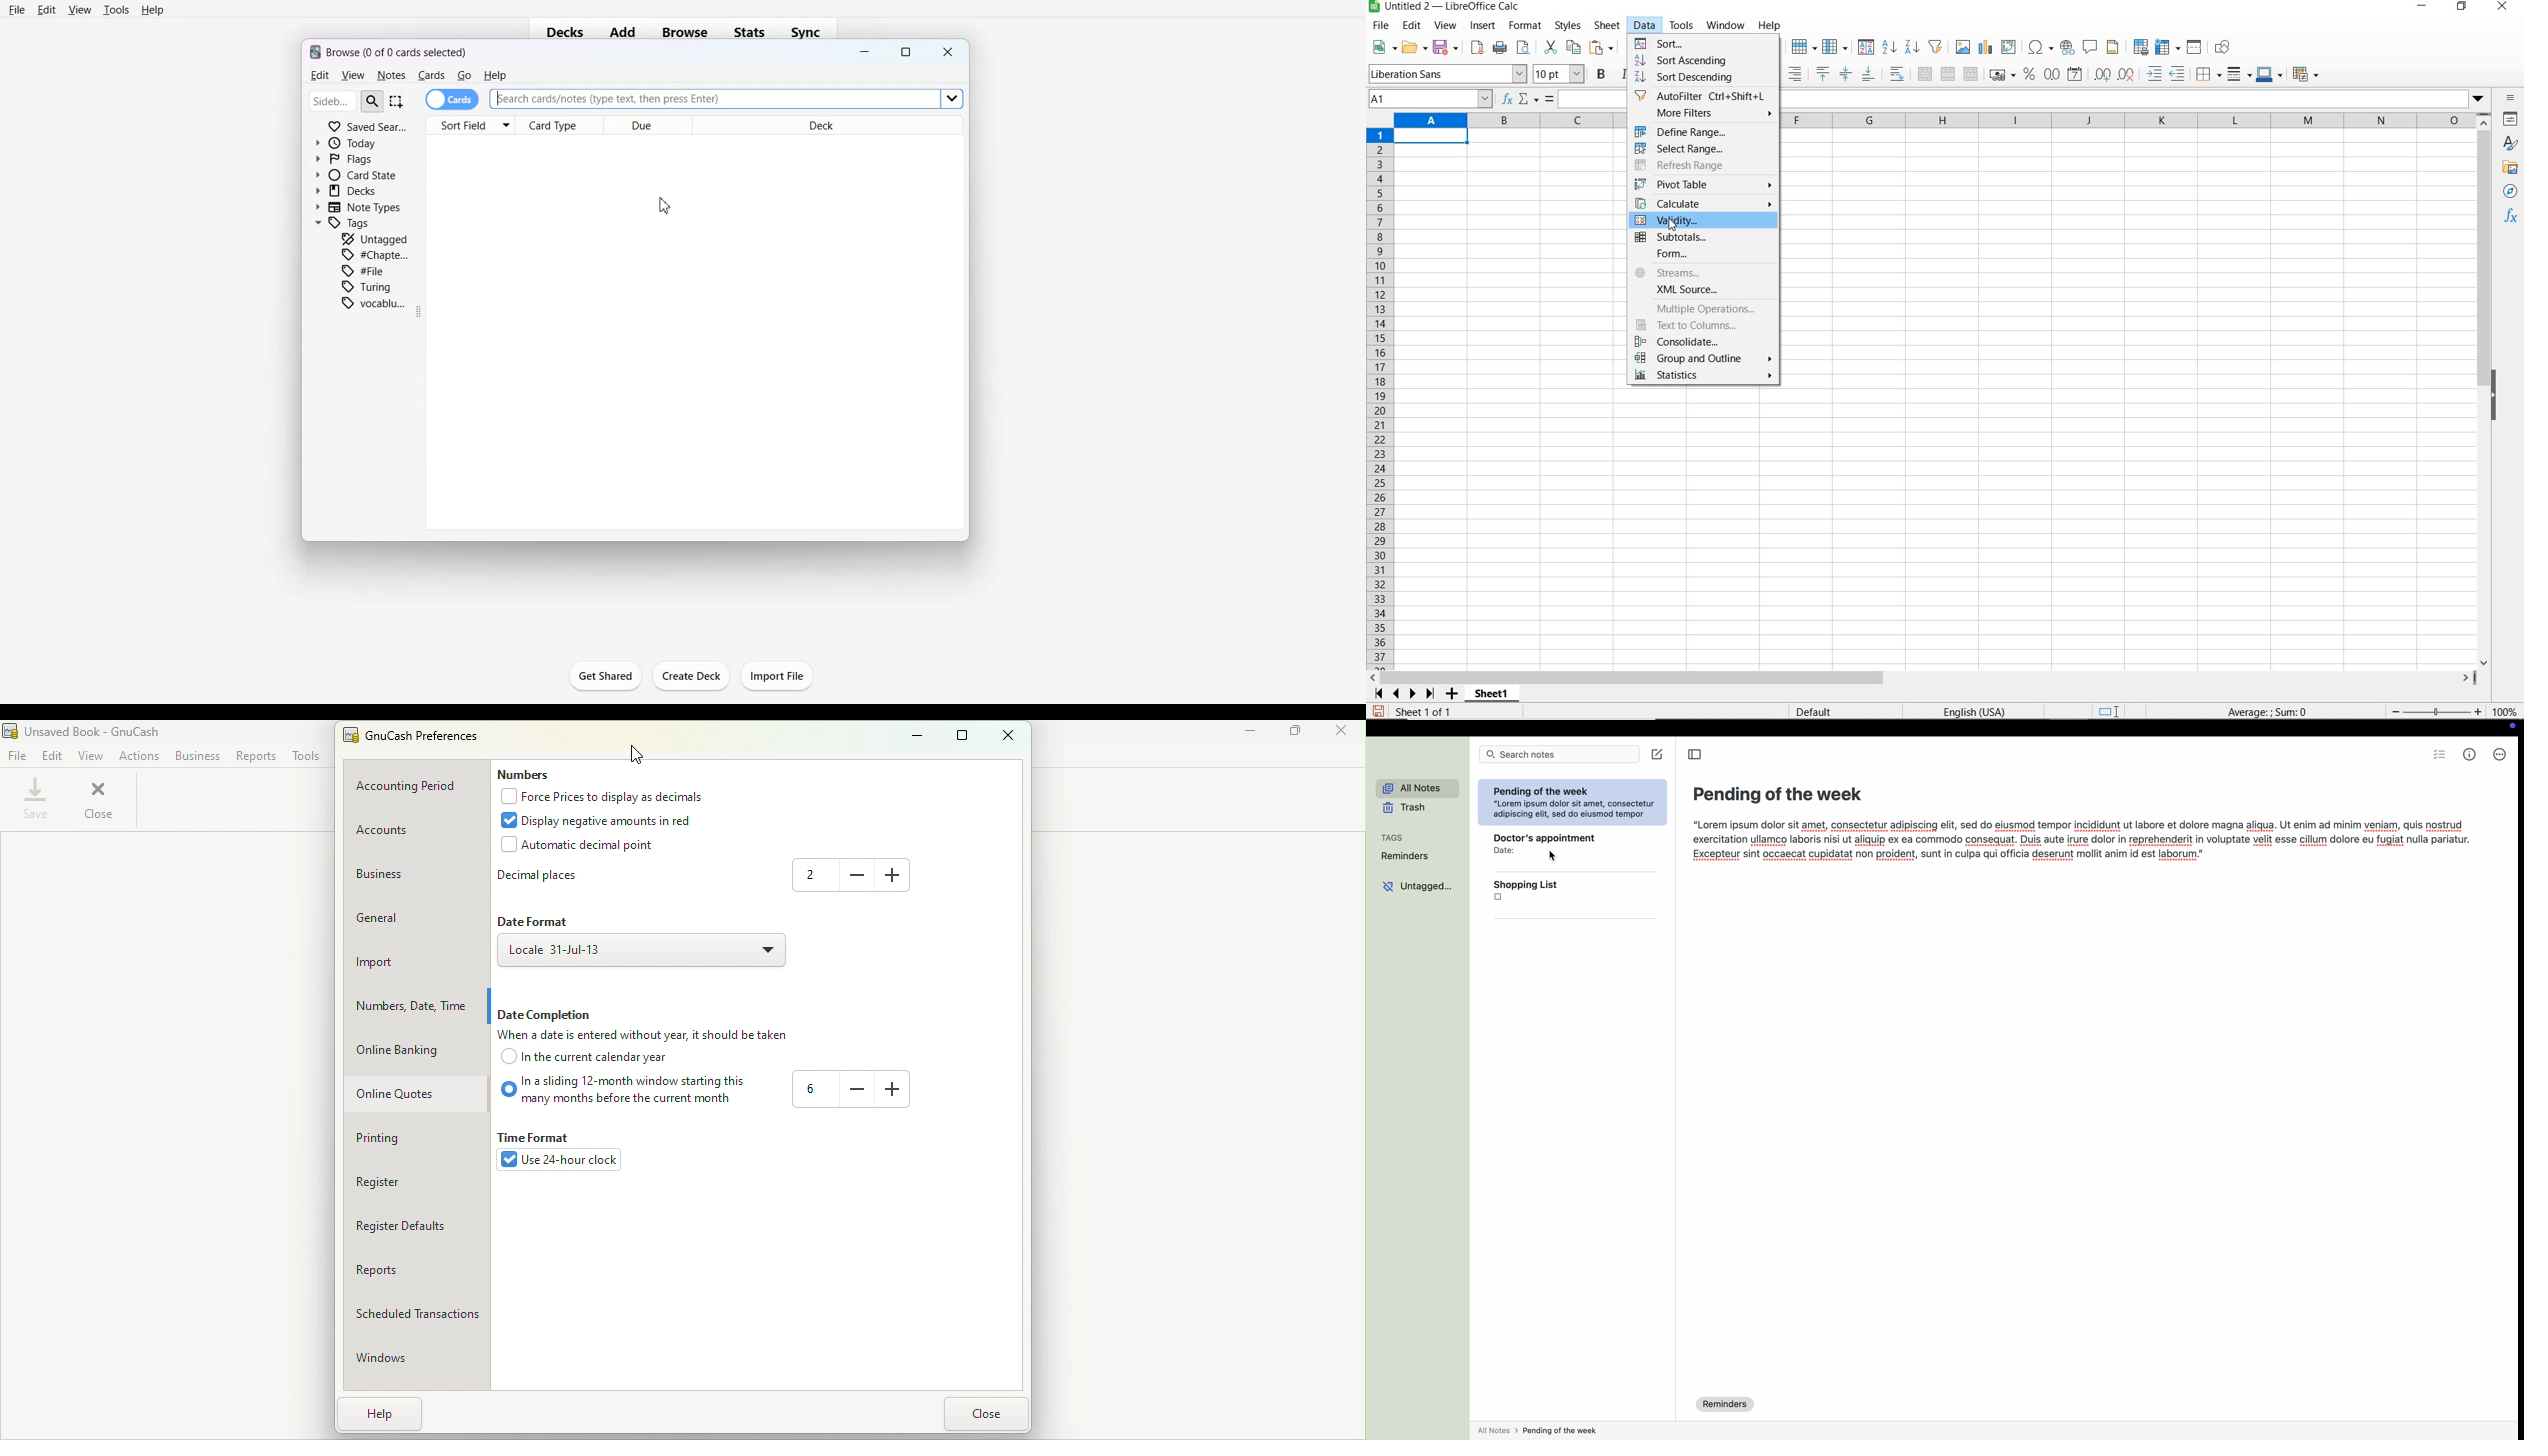 The width and height of the screenshot is (2548, 1456). Describe the element at coordinates (2140, 48) in the screenshot. I see `define print area` at that location.